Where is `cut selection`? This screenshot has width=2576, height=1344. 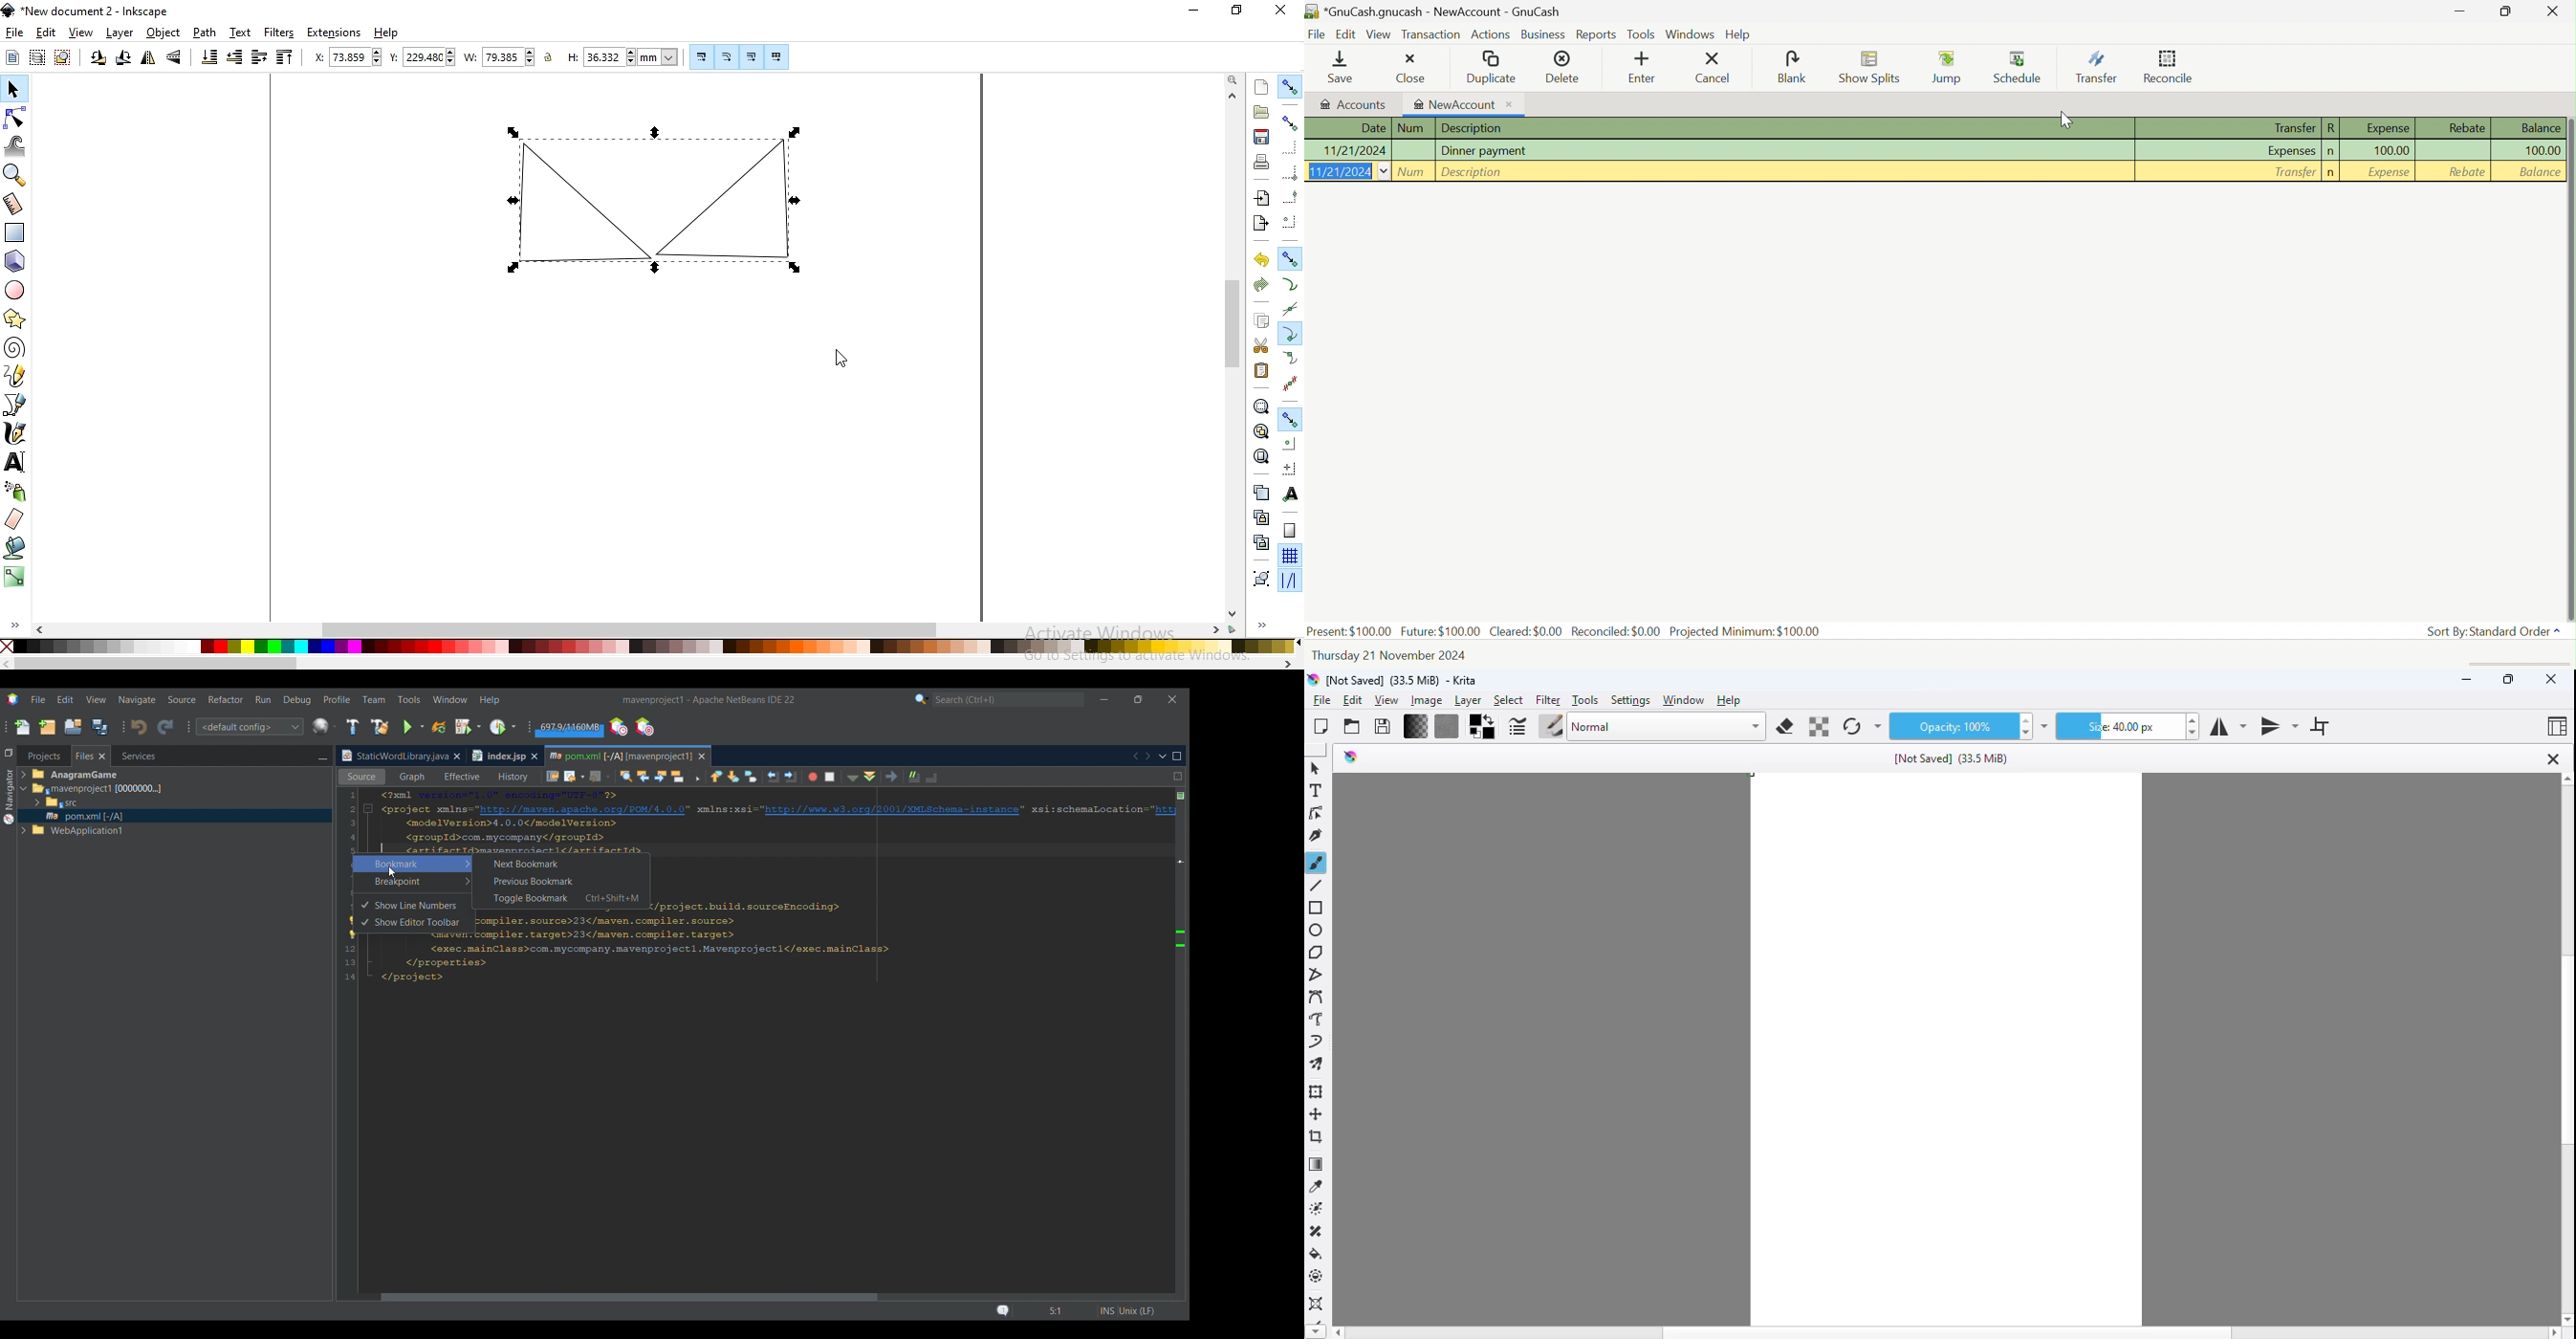
cut selection is located at coordinates (1256, 345).